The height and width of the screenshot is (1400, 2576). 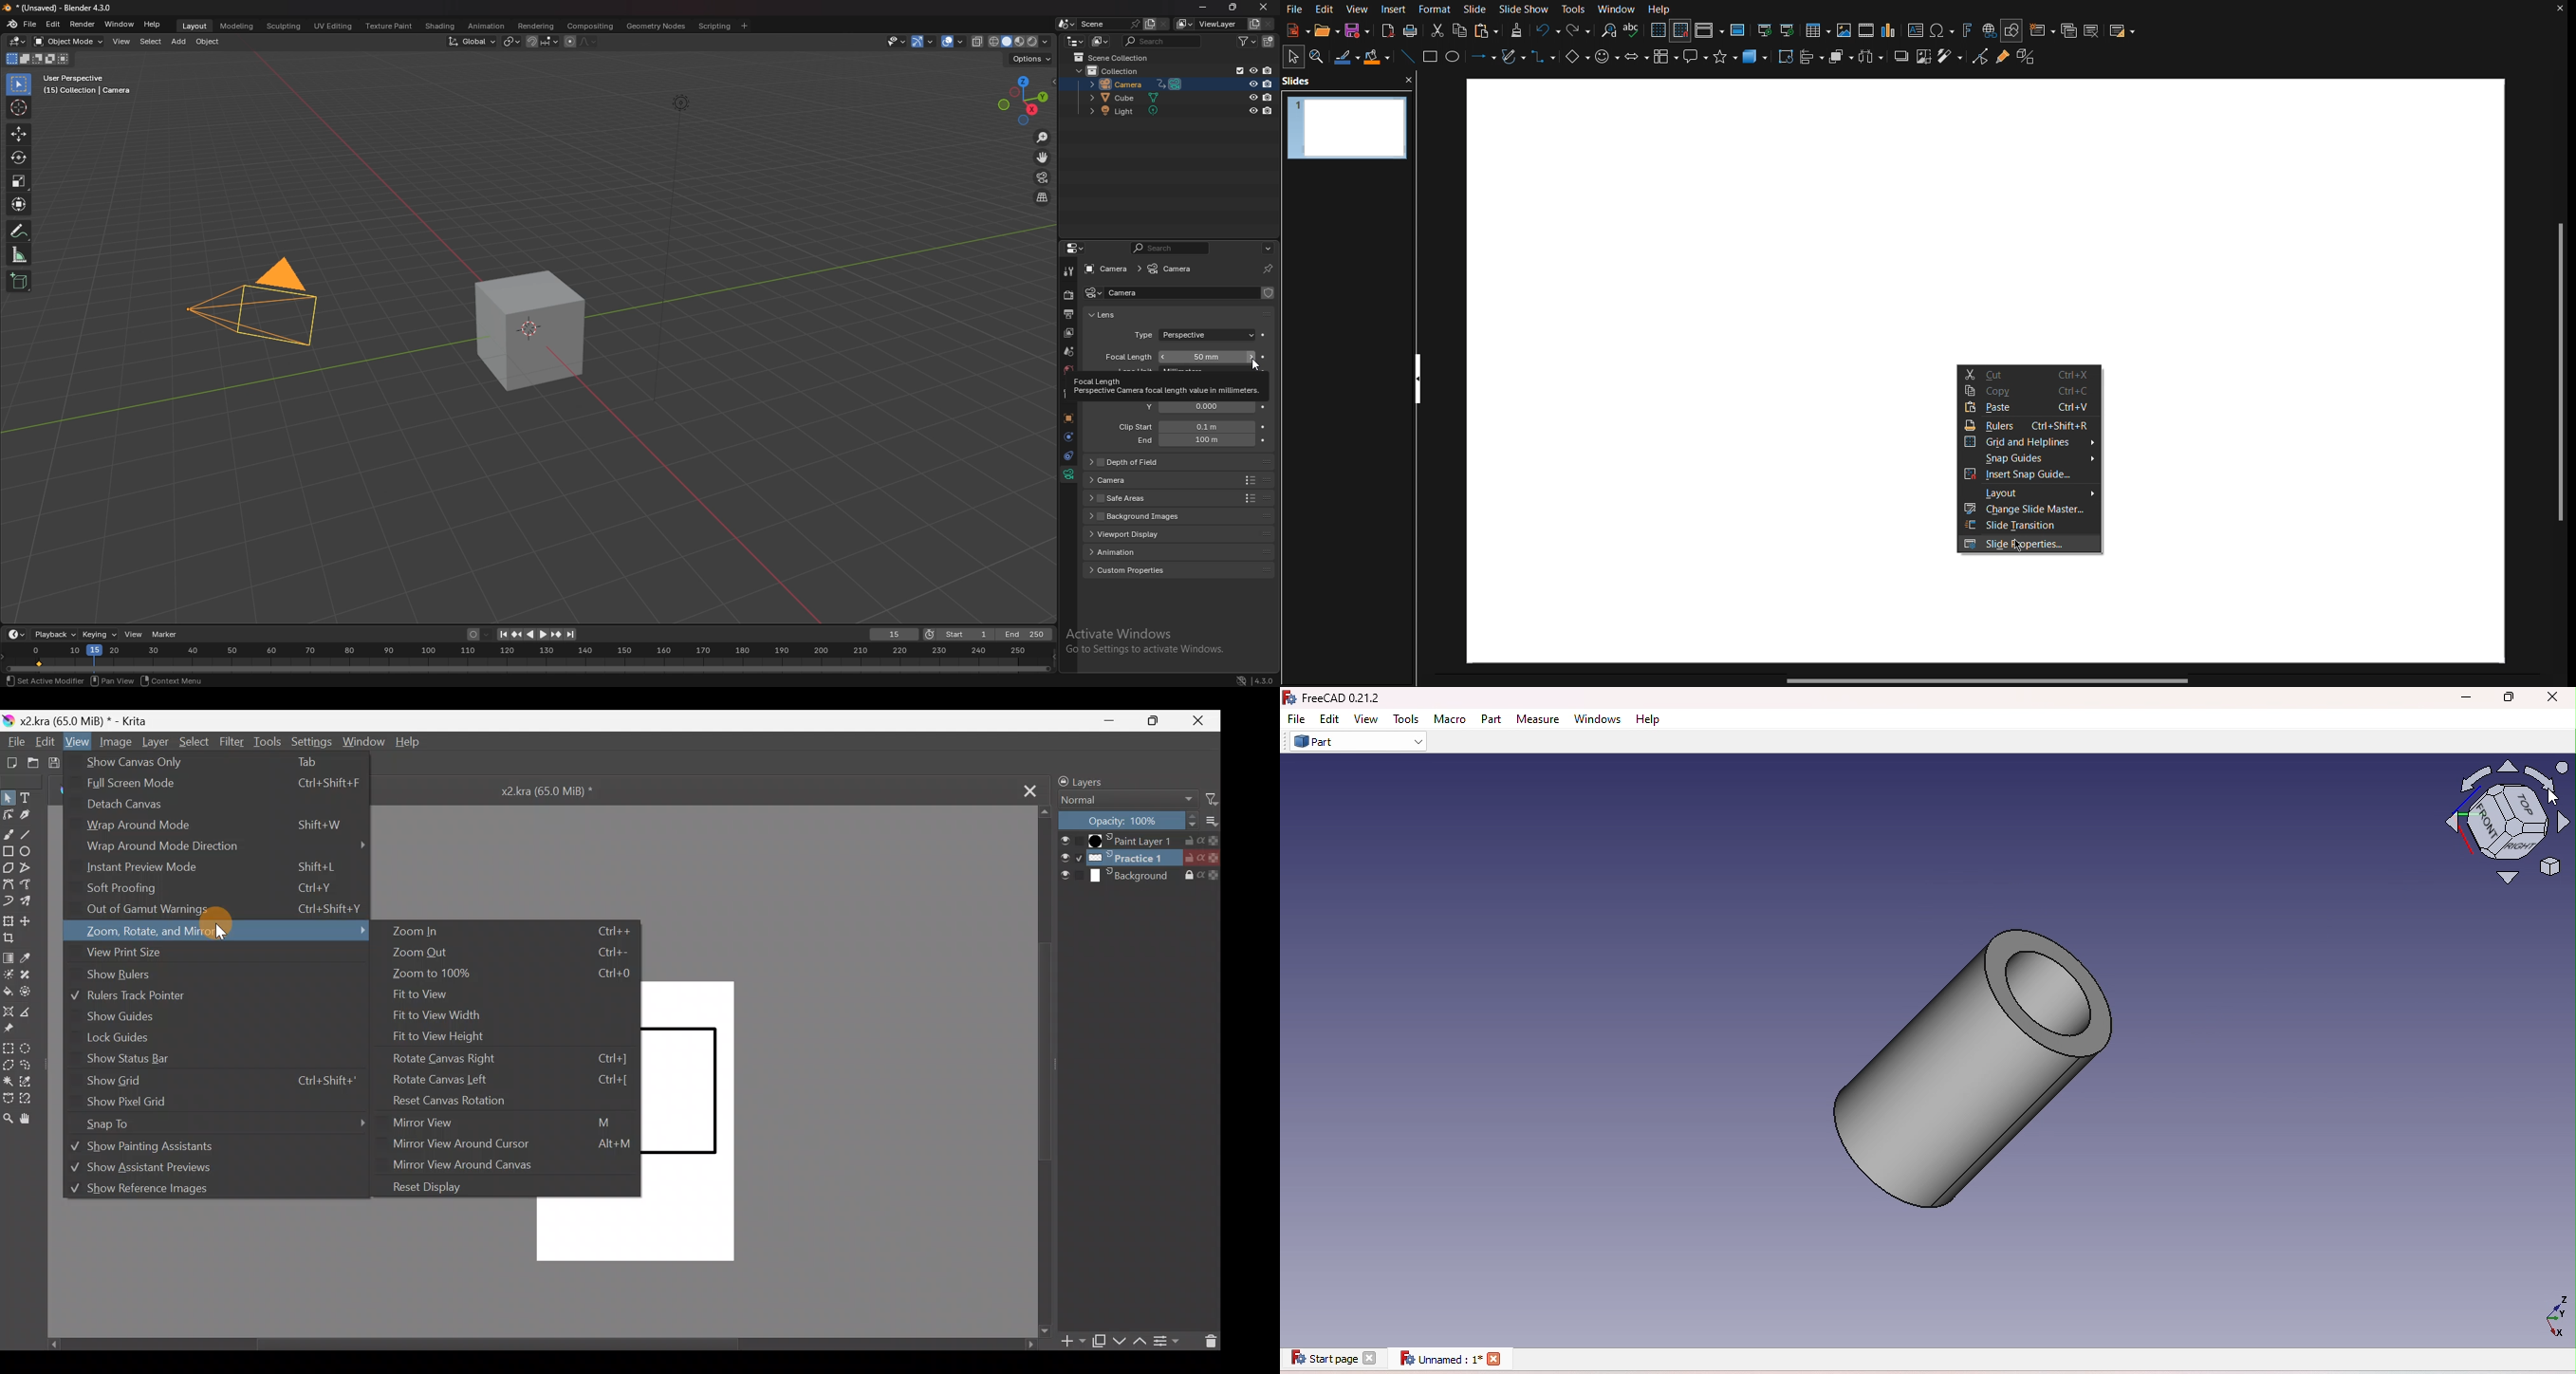 I want to click on Formatting, so click(x=1516, y=30).